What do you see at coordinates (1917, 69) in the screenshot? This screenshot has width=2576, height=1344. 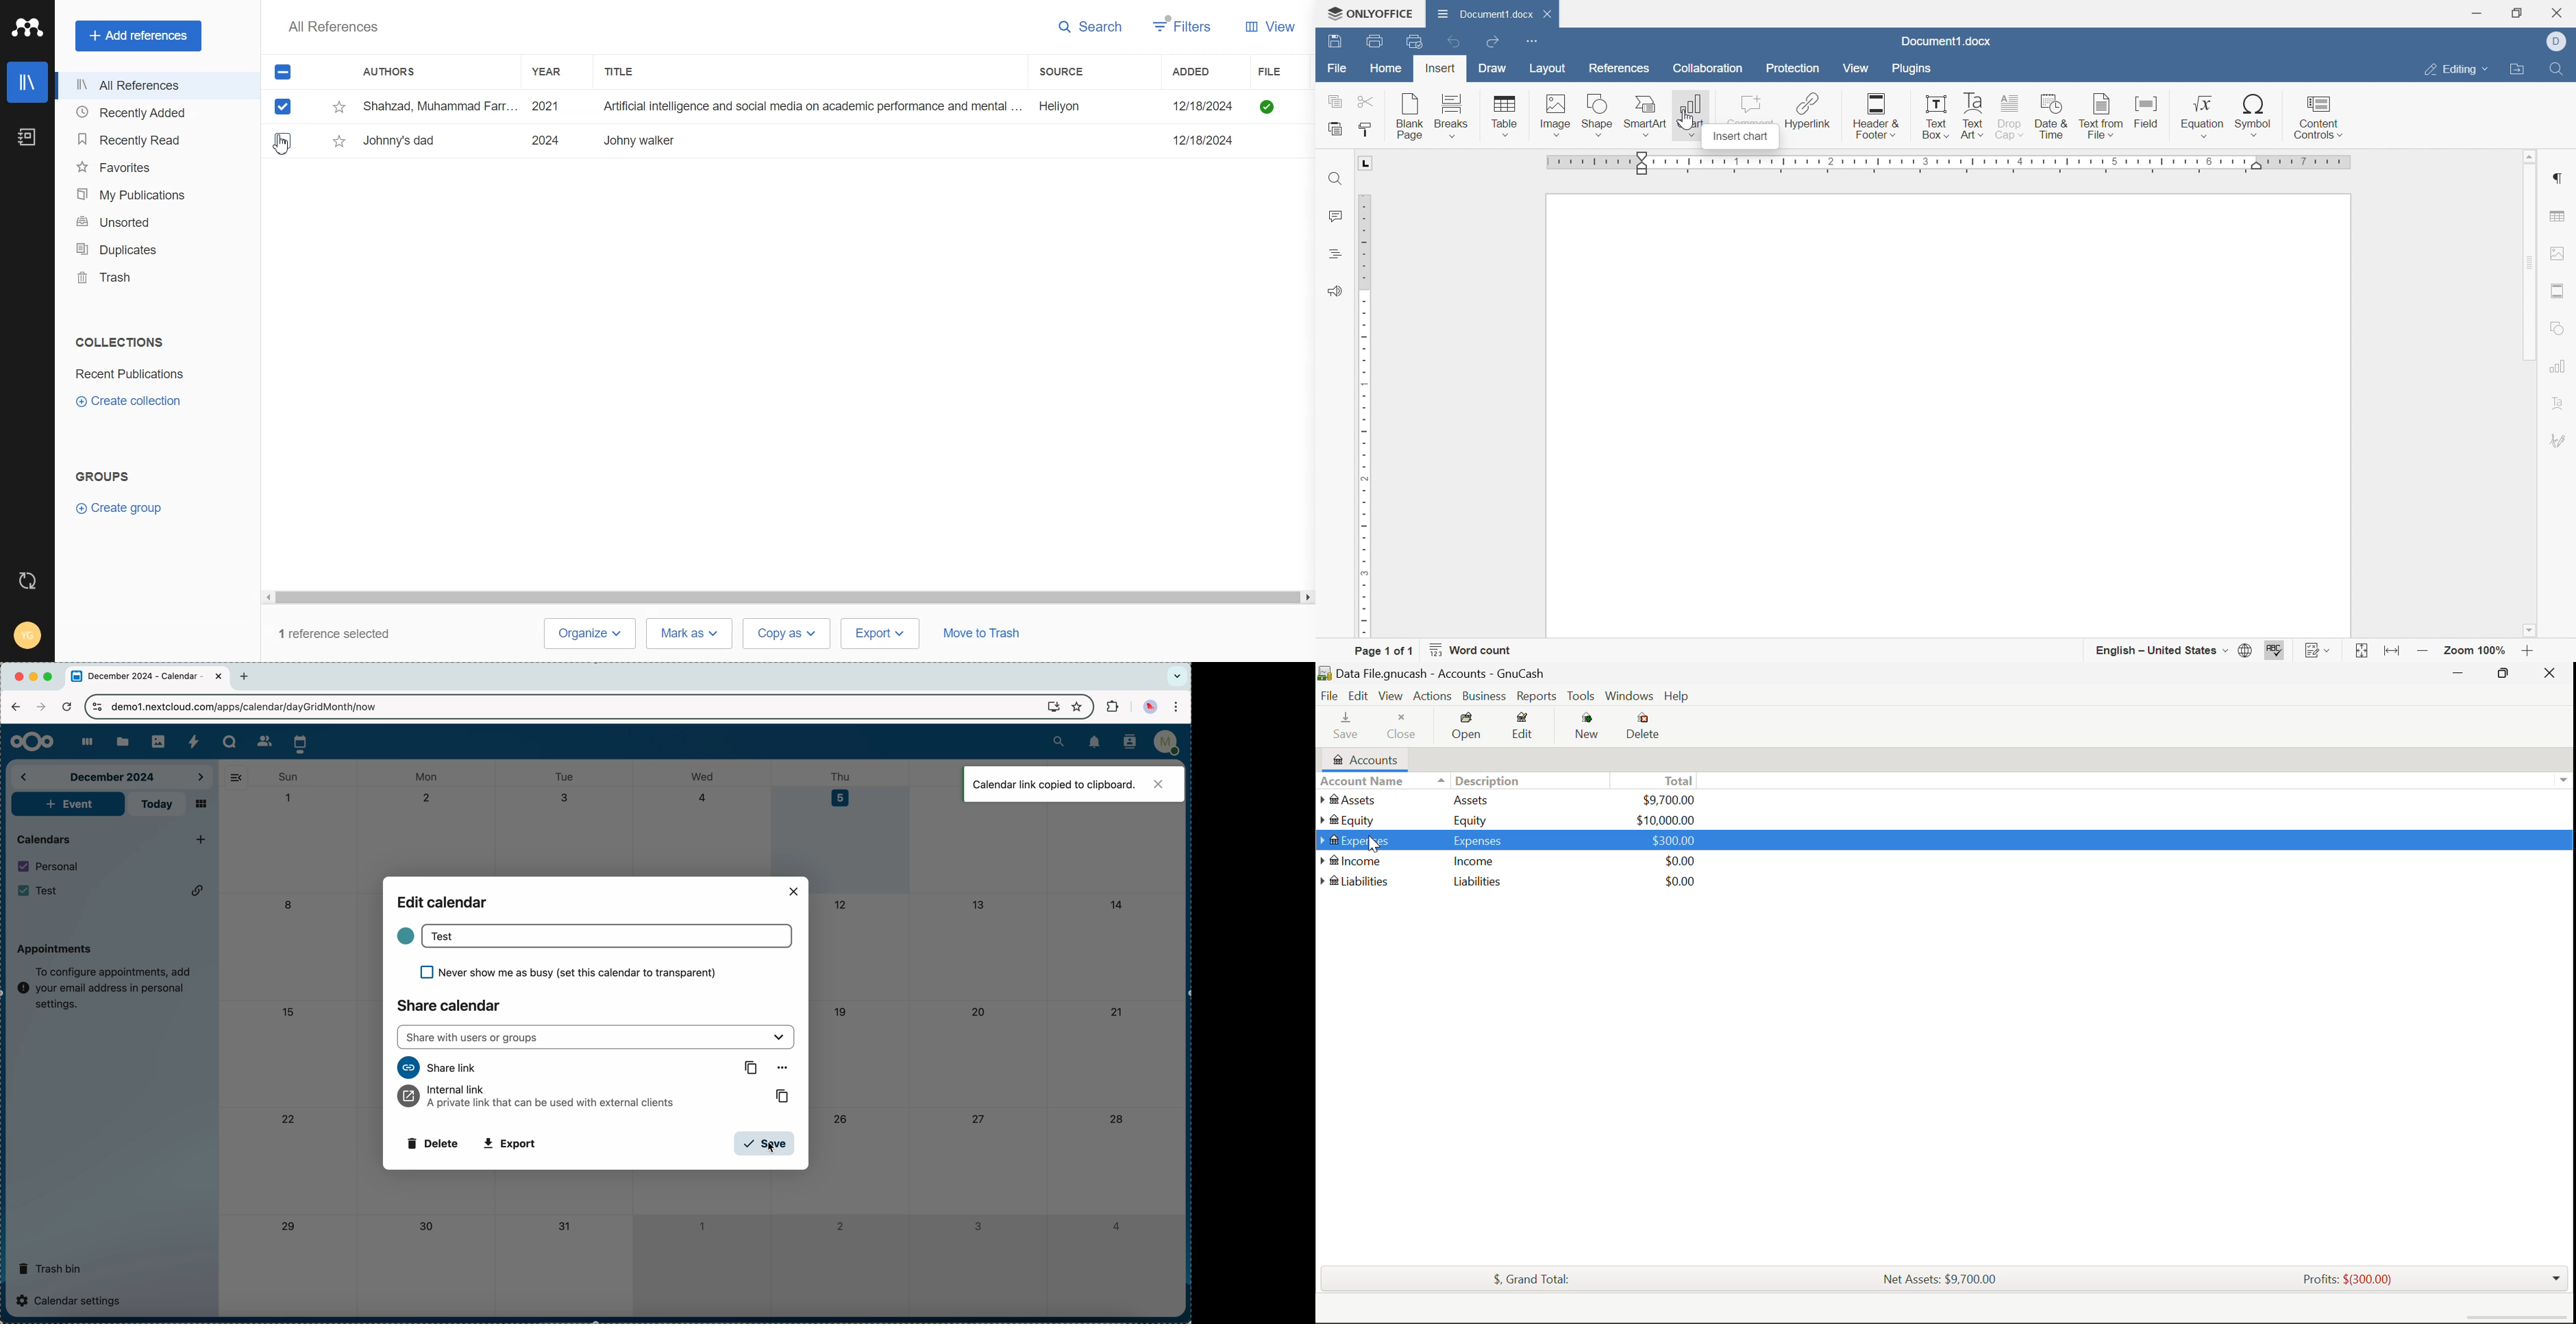 I see `Plugins` at bounding box center [1917, 69].